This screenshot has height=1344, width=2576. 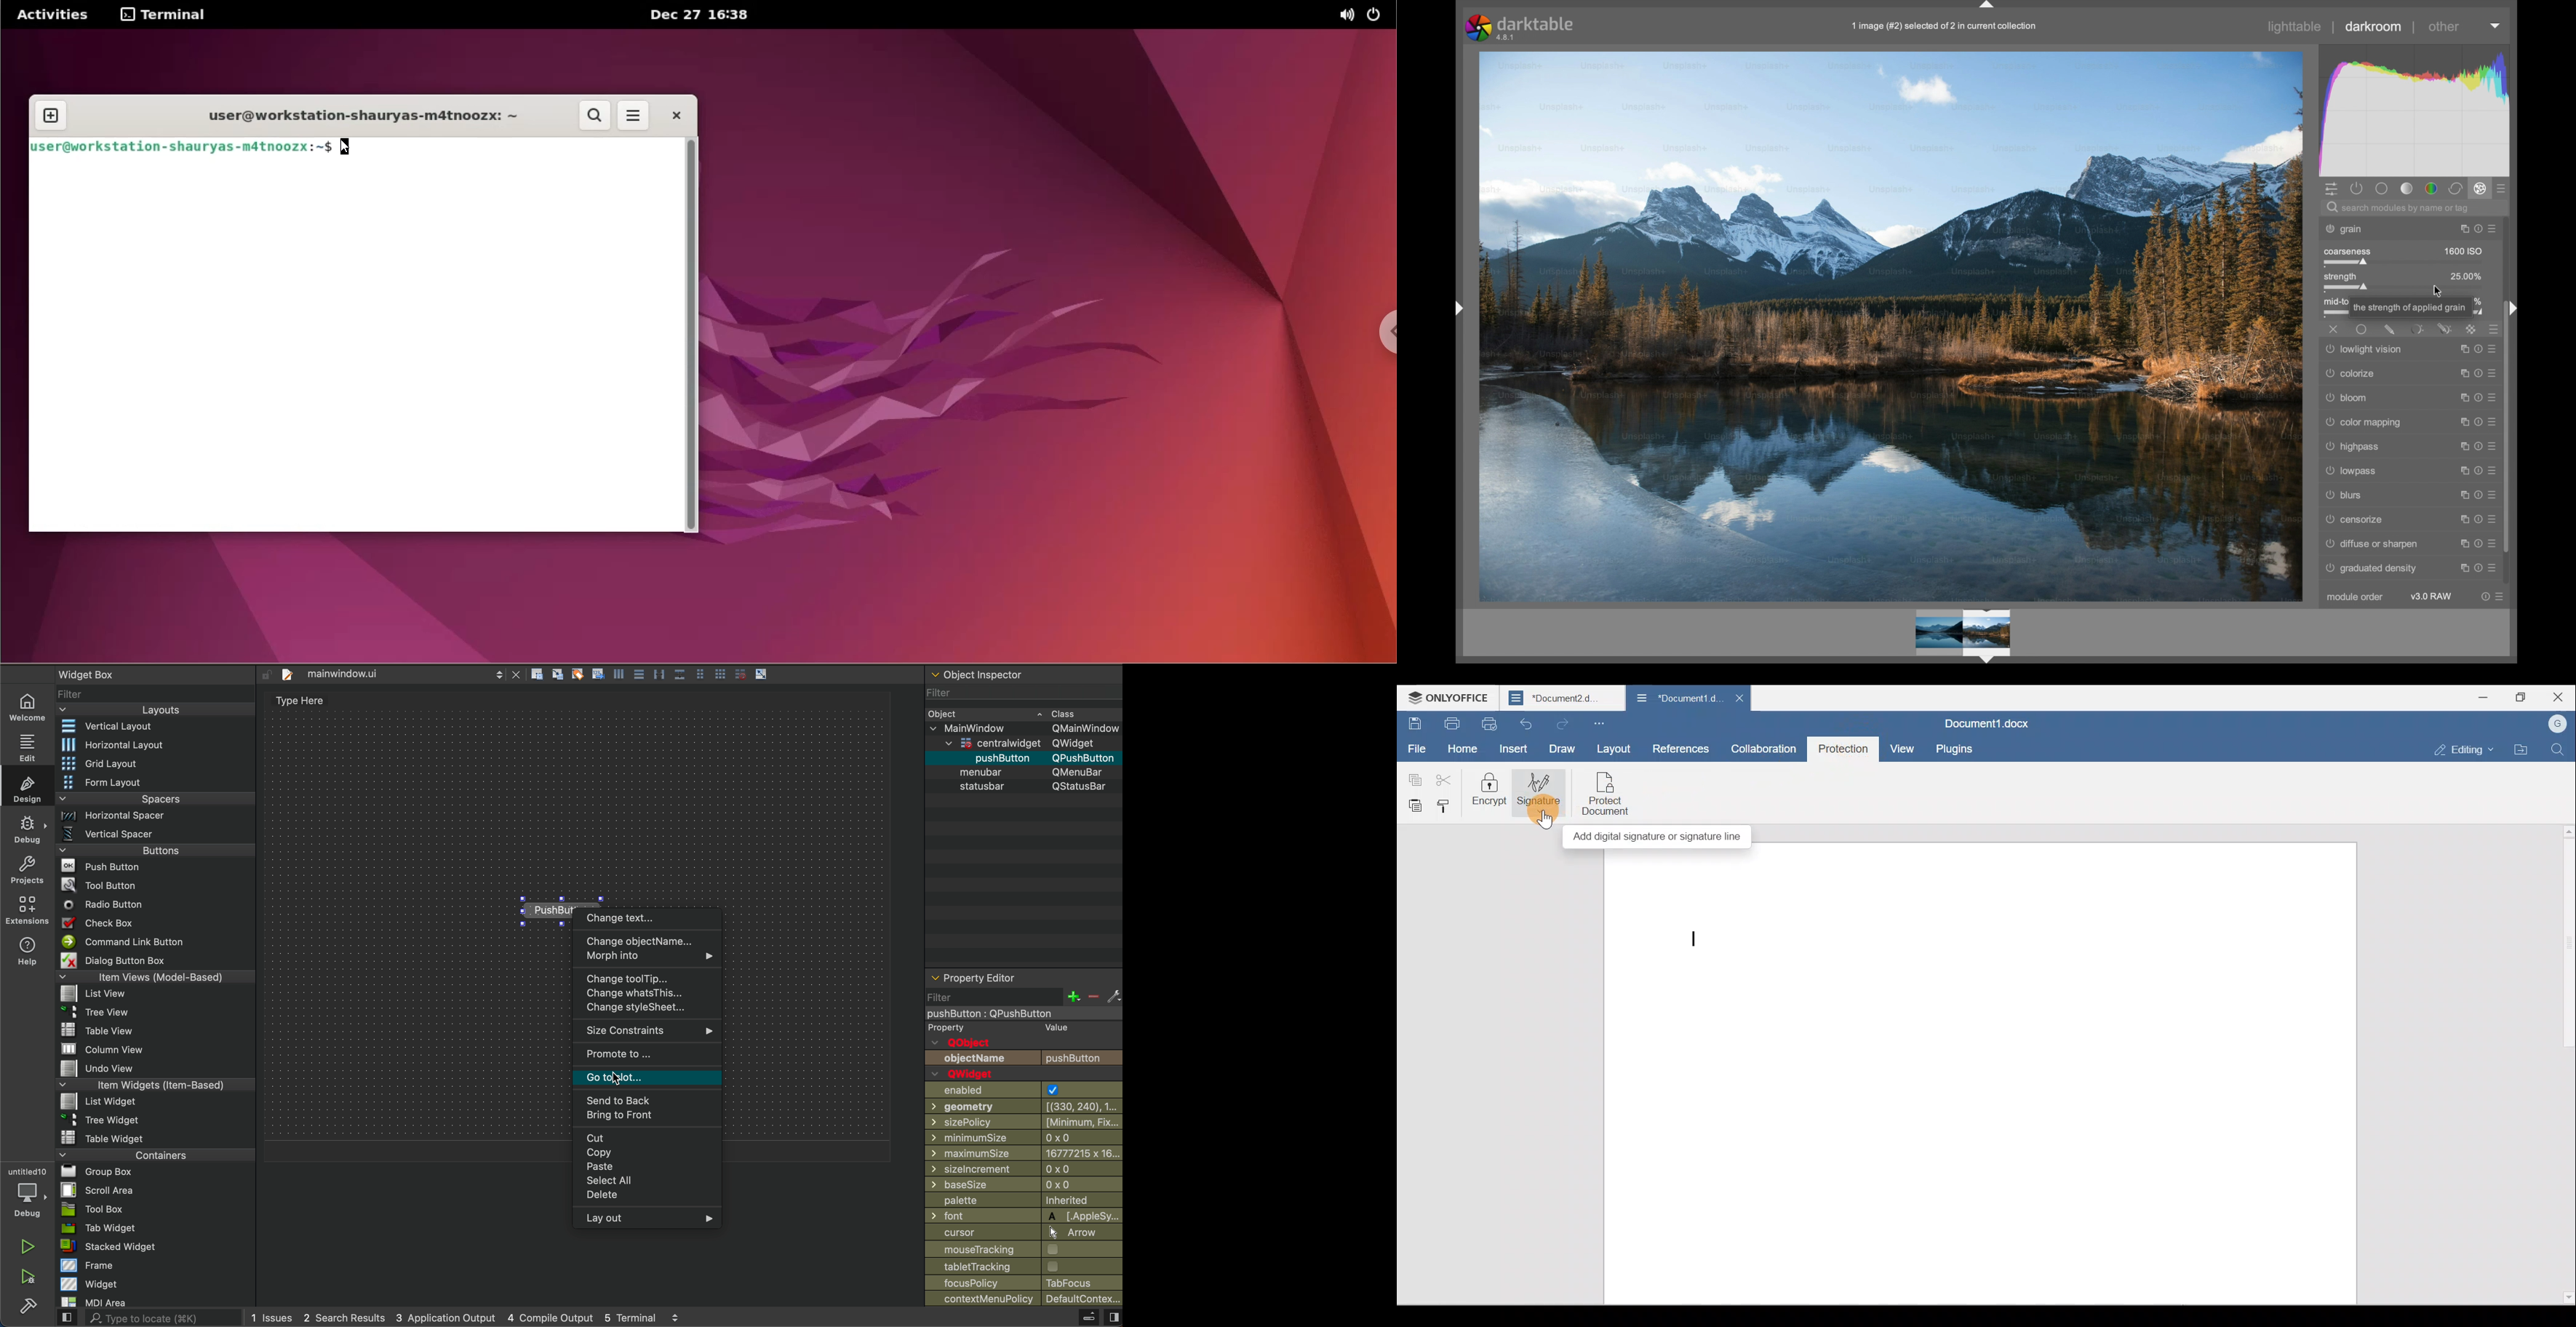 What do you see at coordinates (154, 1139) in the screenshot?
I see `table` at bounding box center [154, 1139].